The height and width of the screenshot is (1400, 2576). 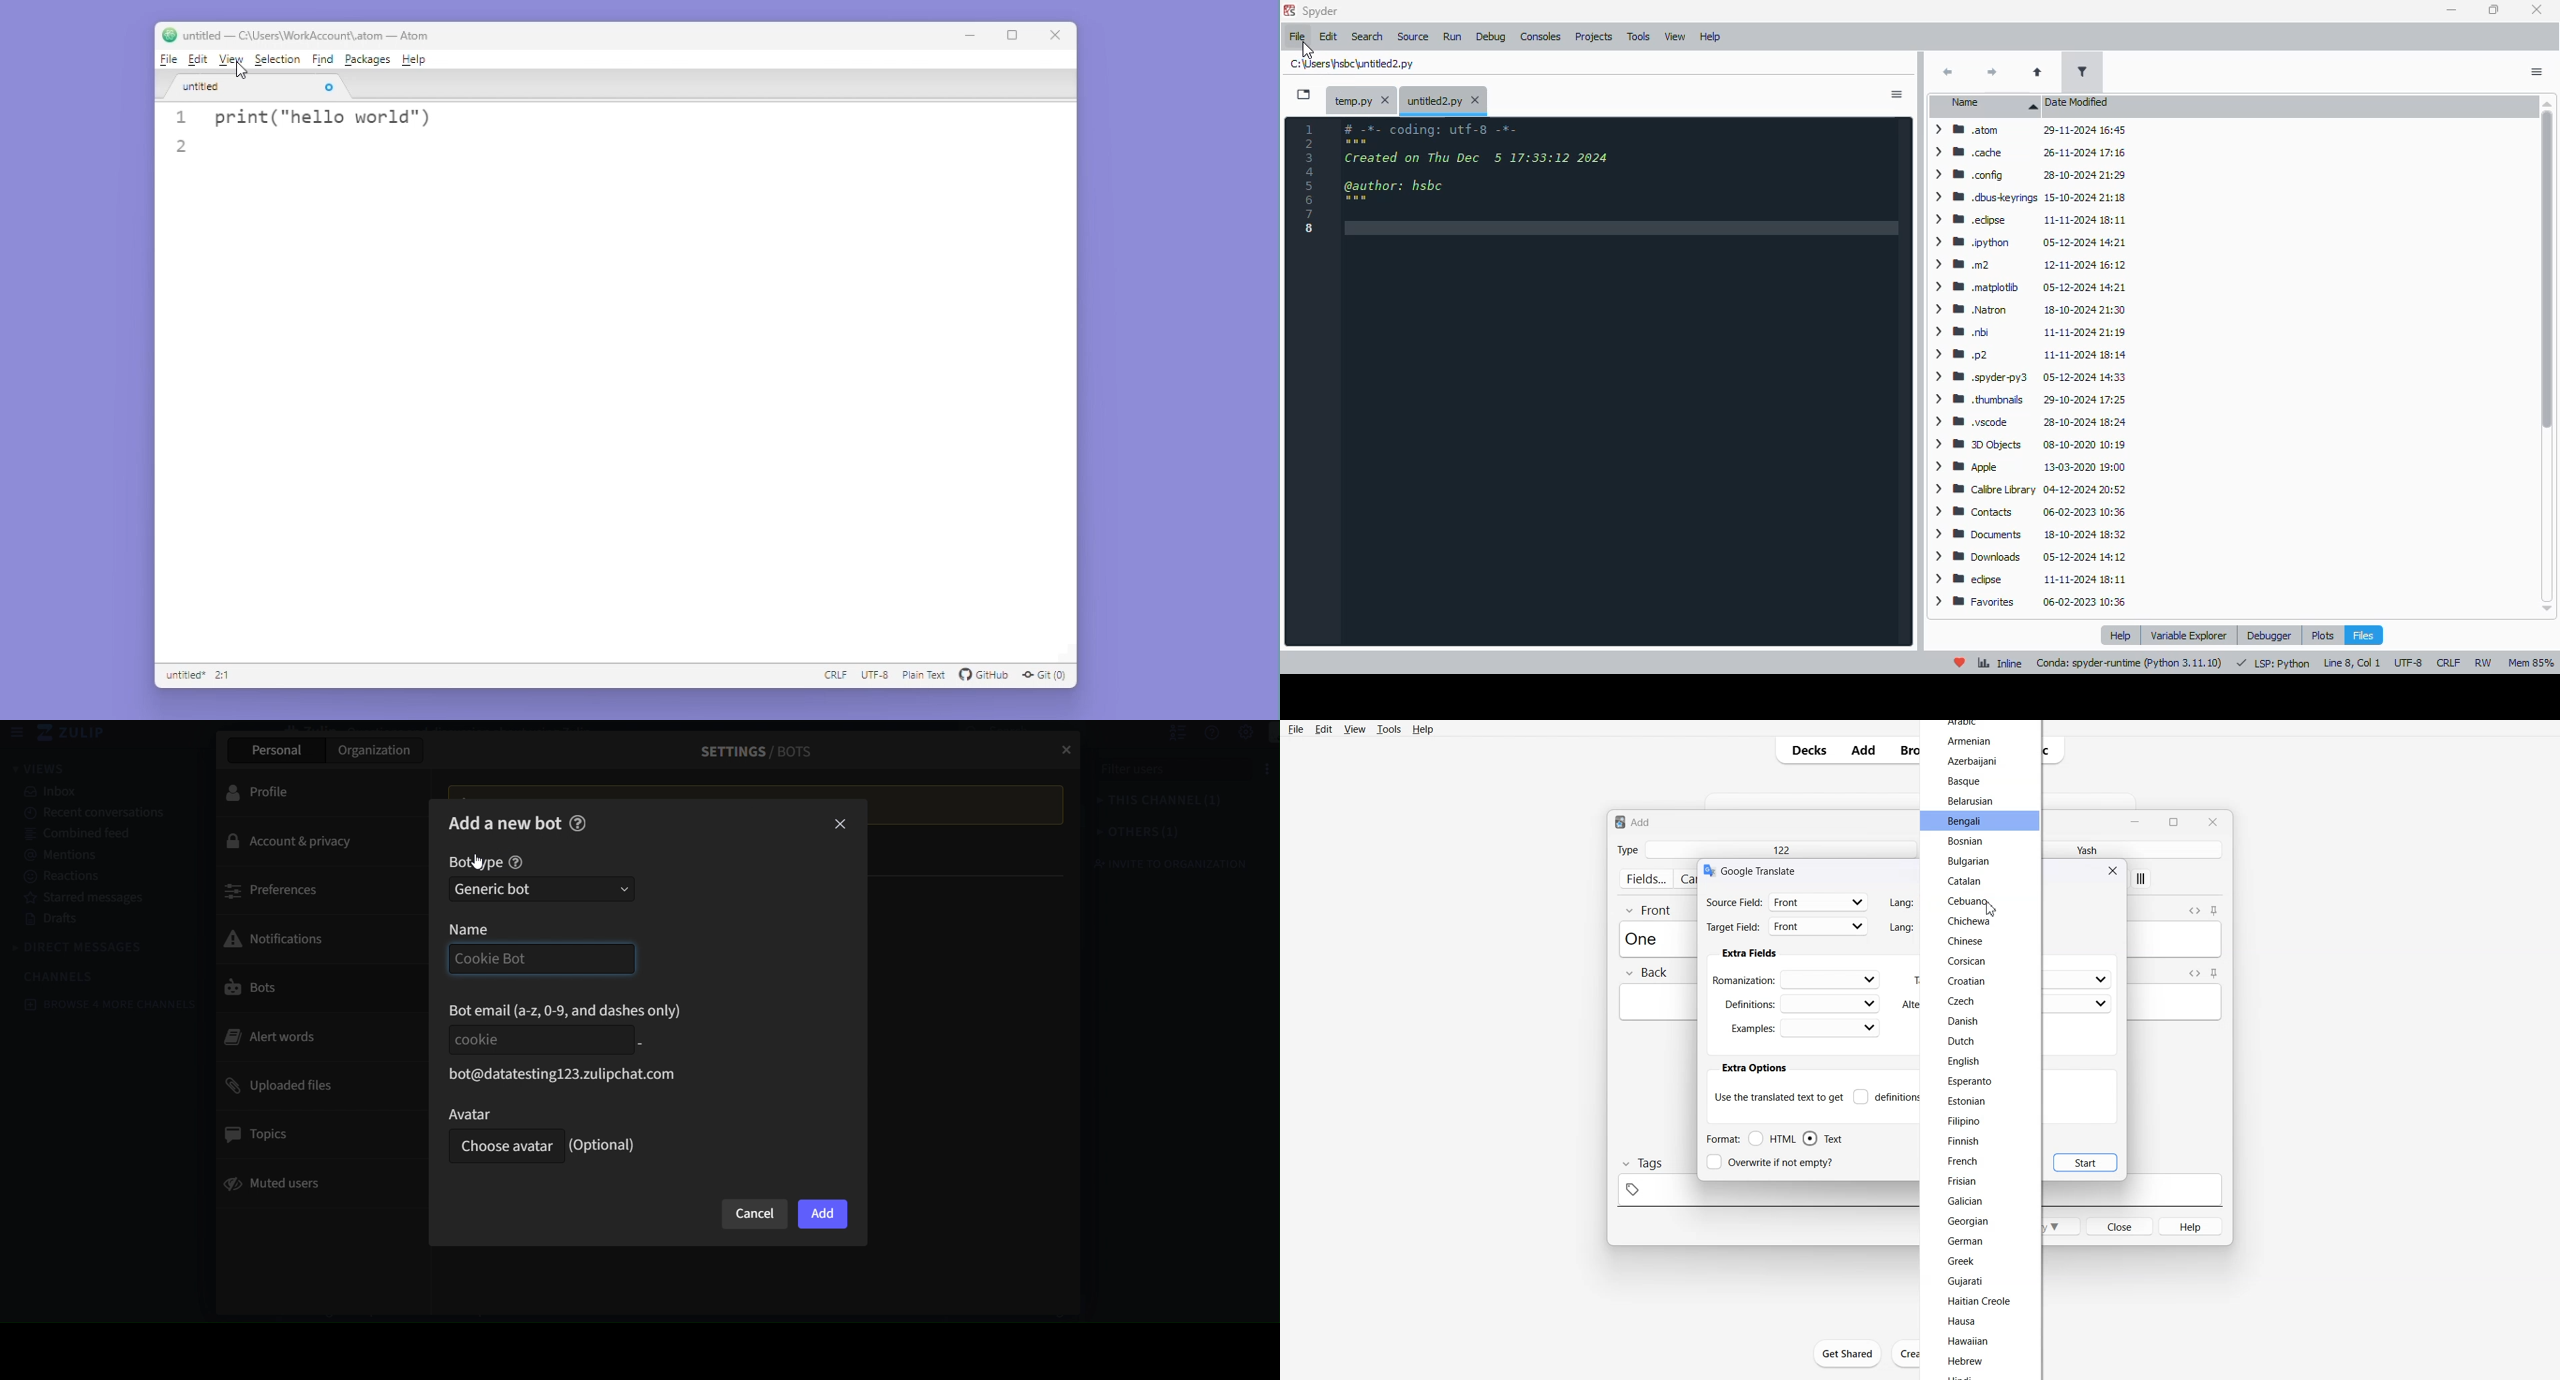 I want to click on Basque, so click(x=1963, y=782).